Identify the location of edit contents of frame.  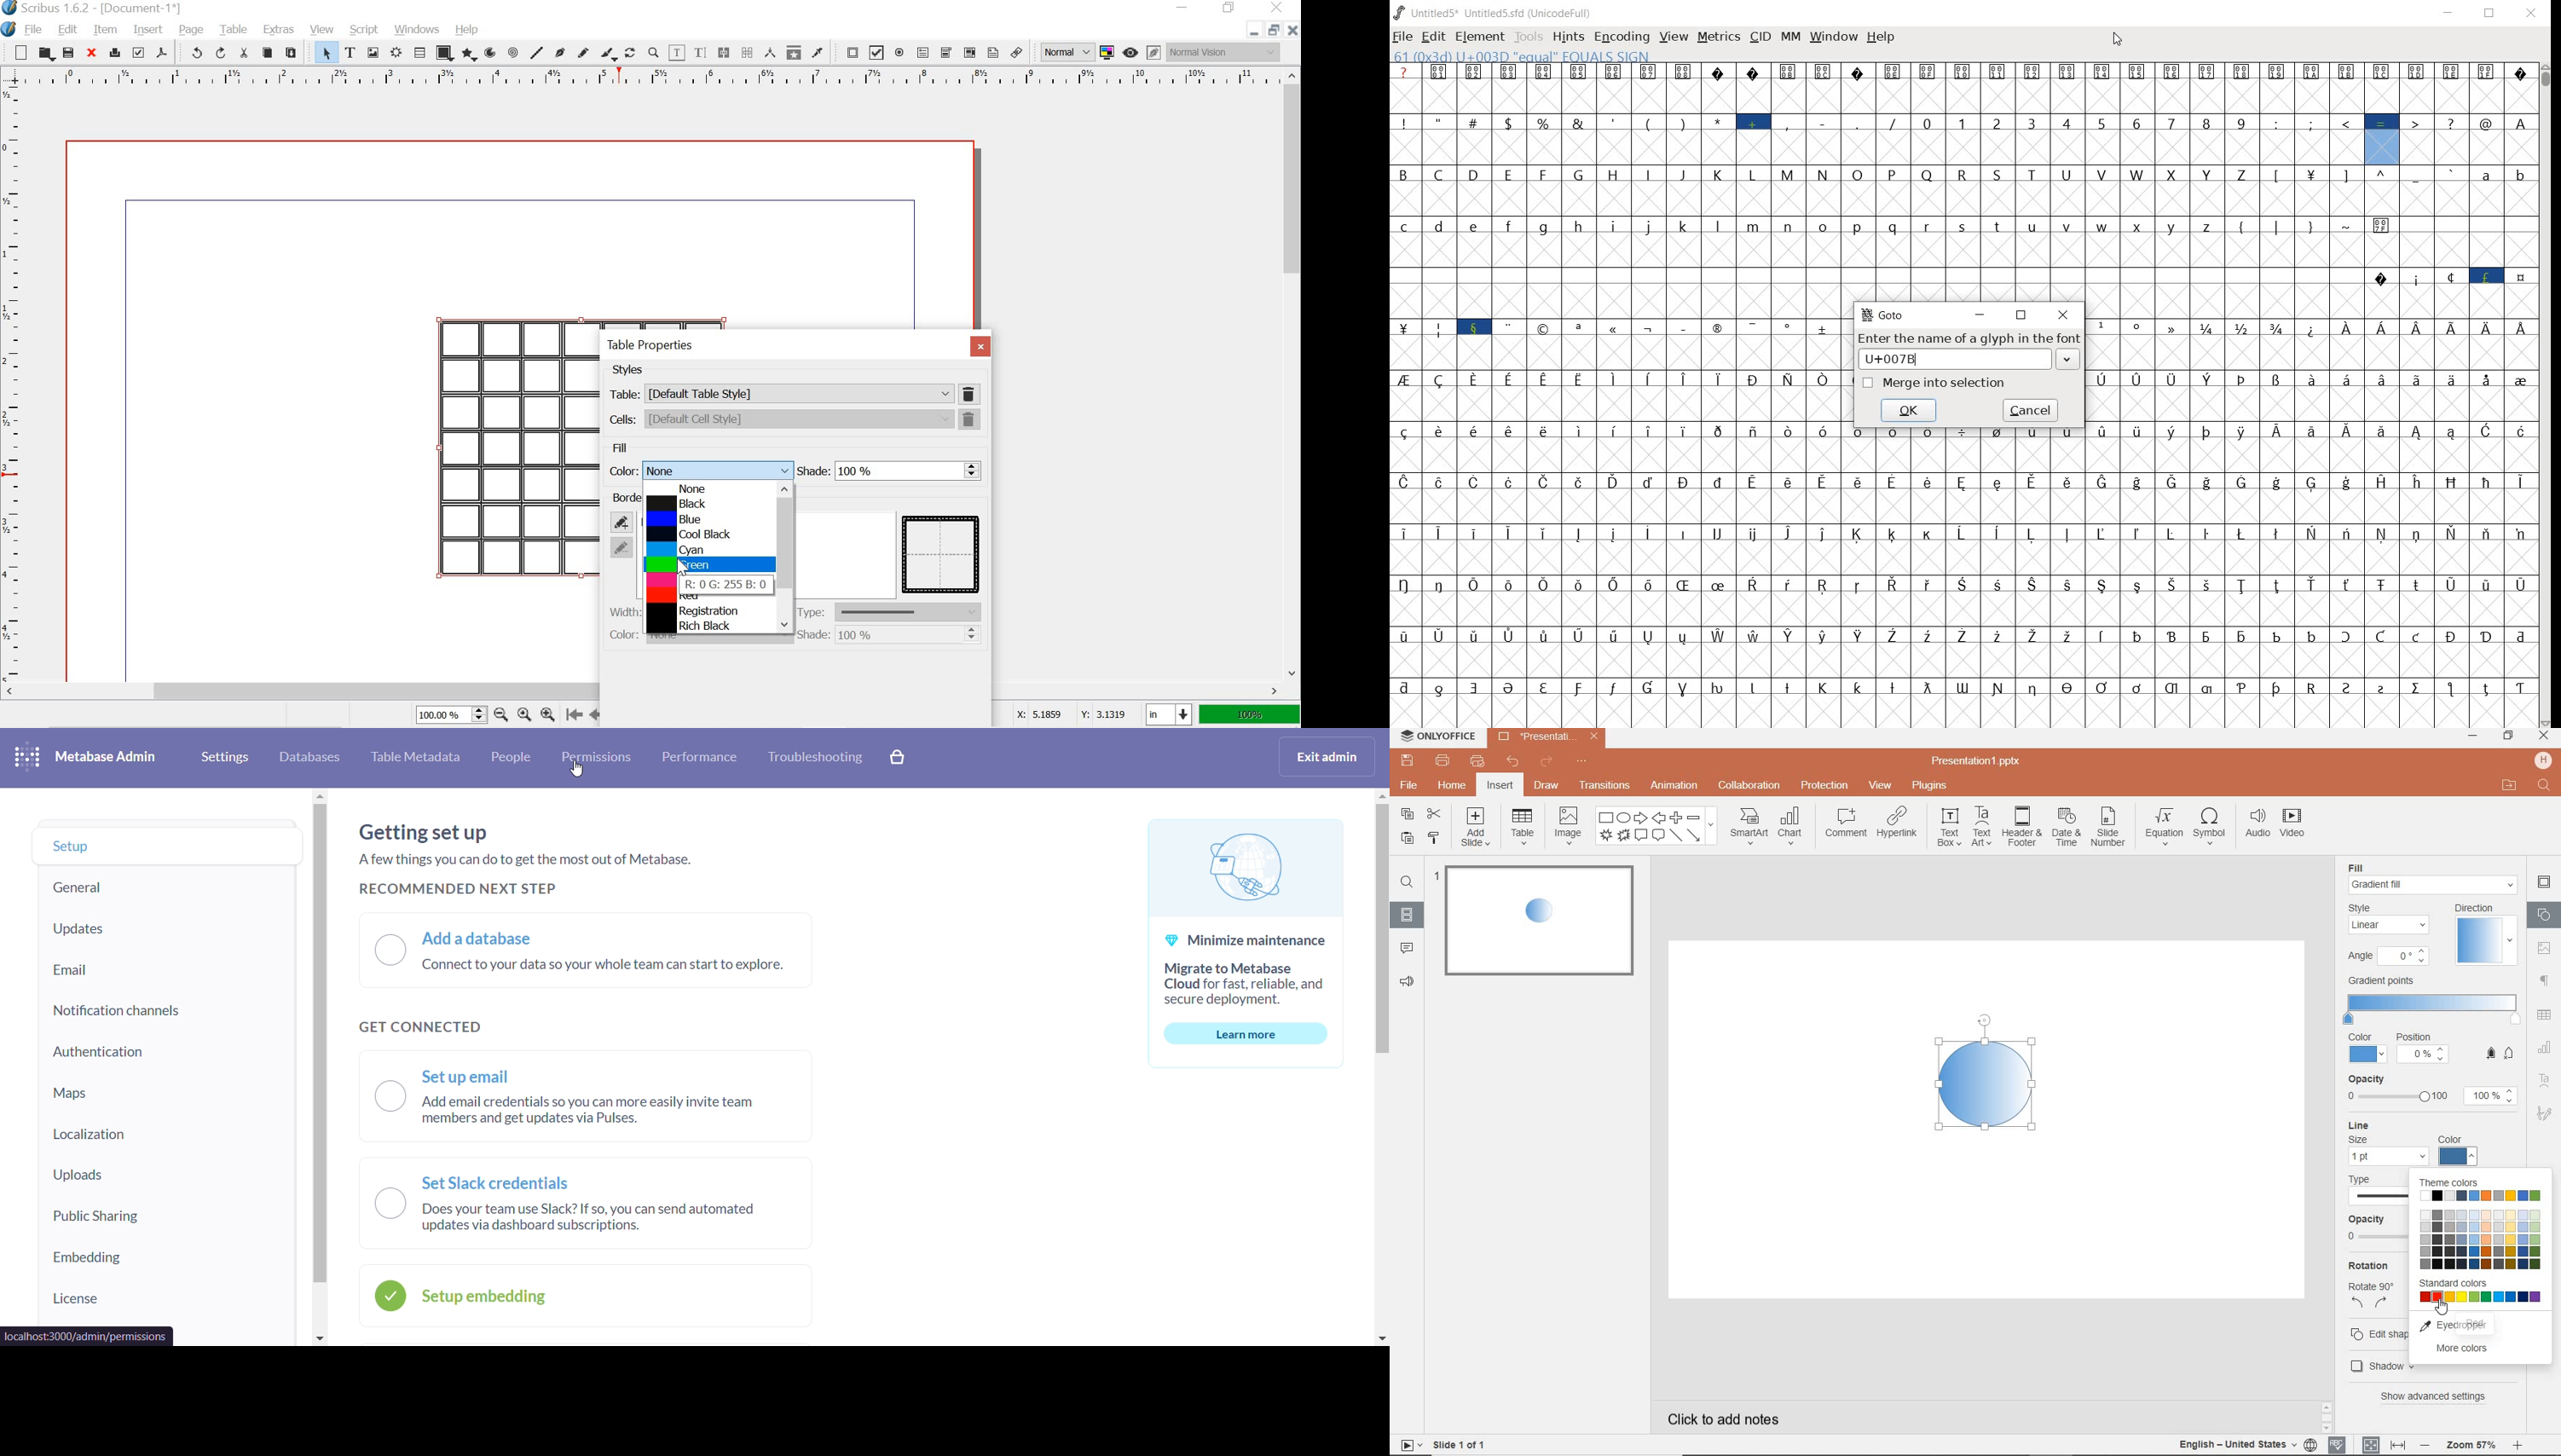
(678, 52).